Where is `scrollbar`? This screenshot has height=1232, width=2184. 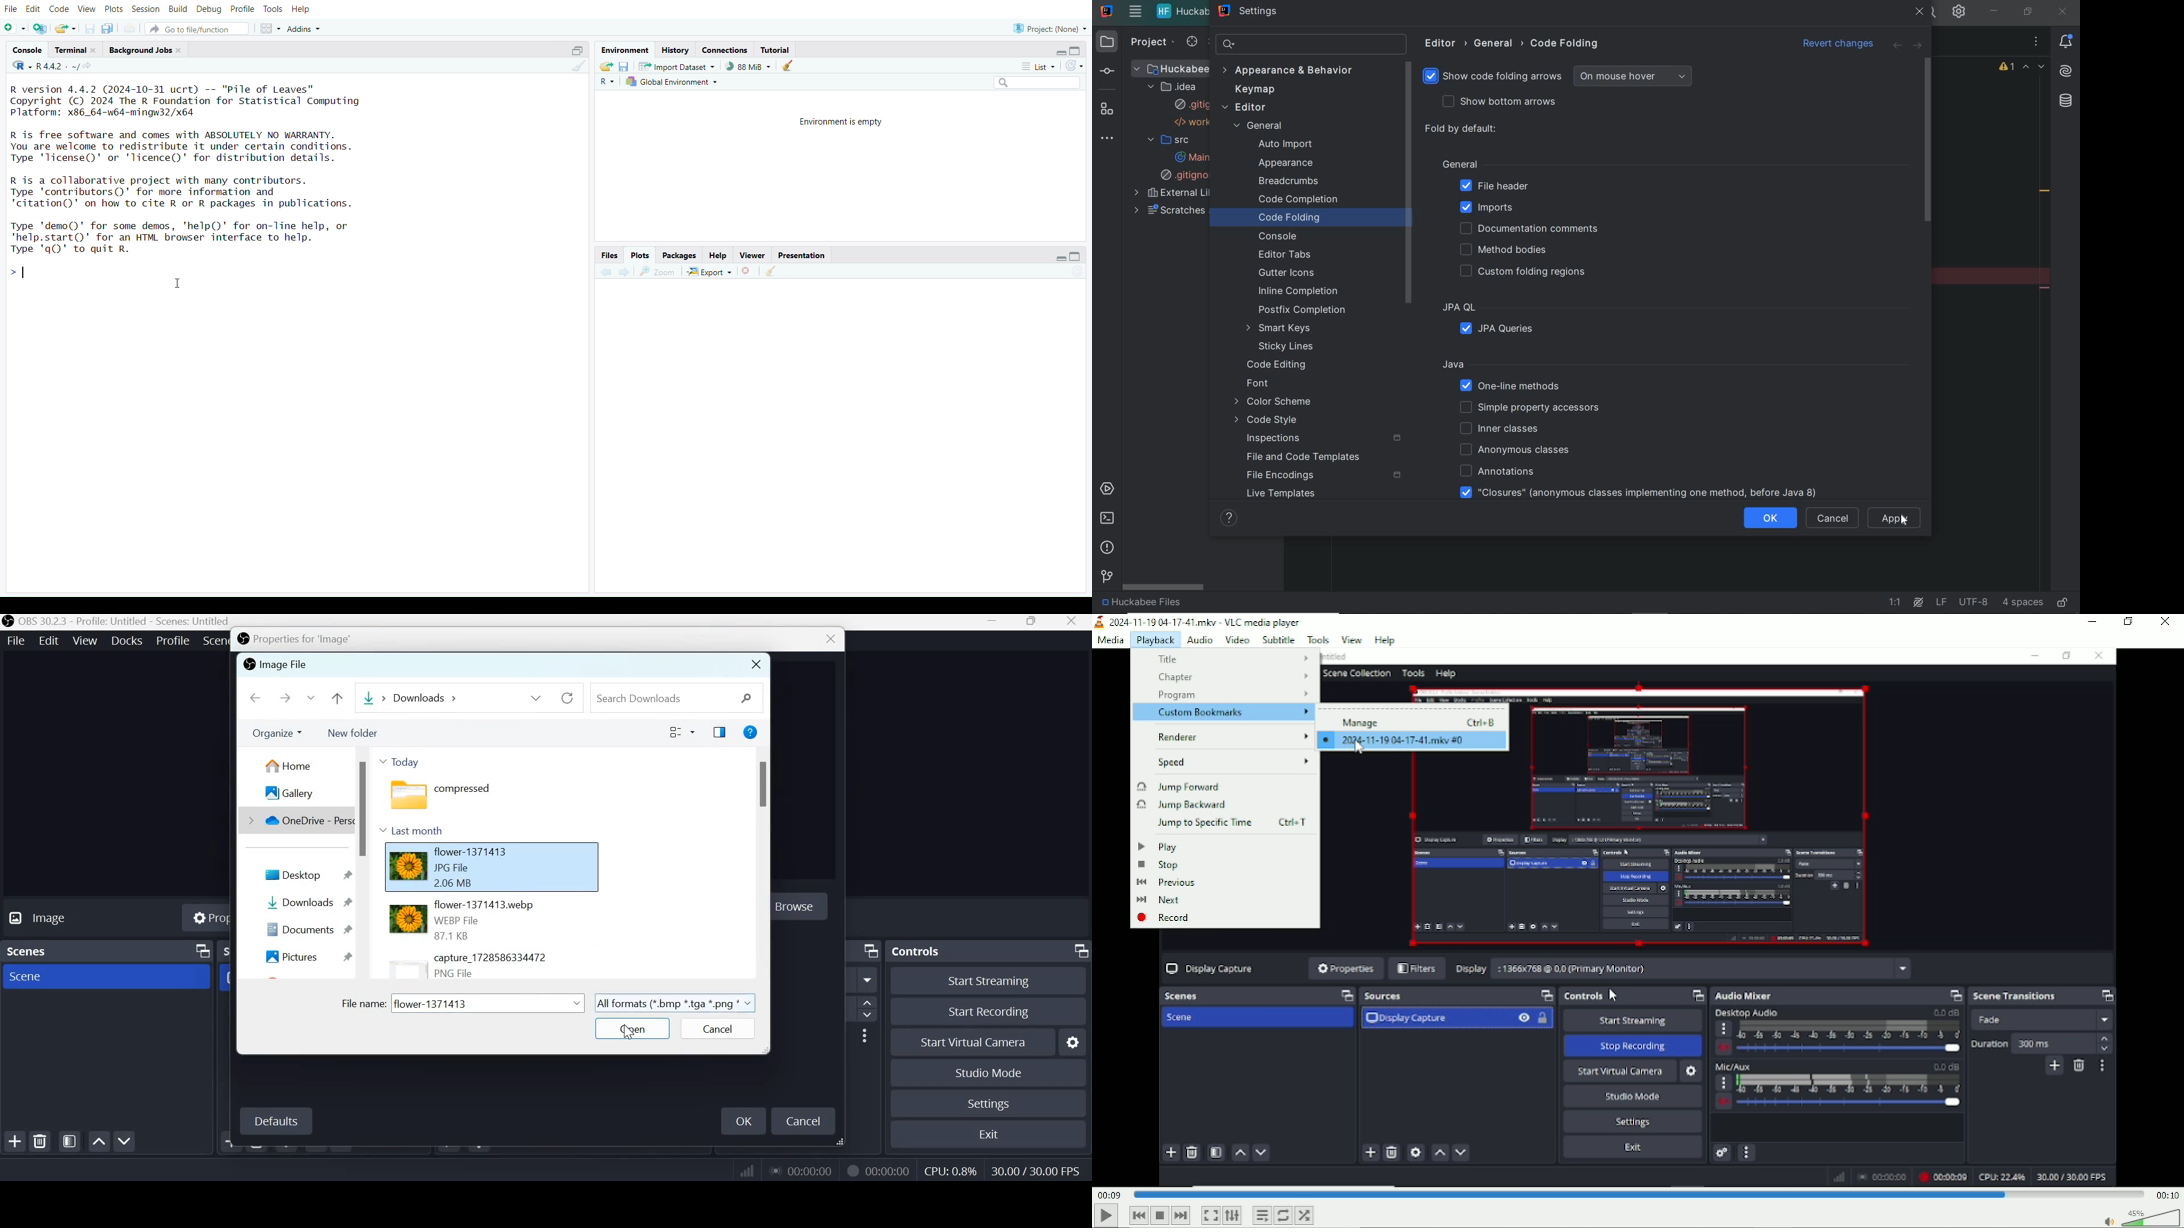 scrollbar is located at coordinates (363, 864).